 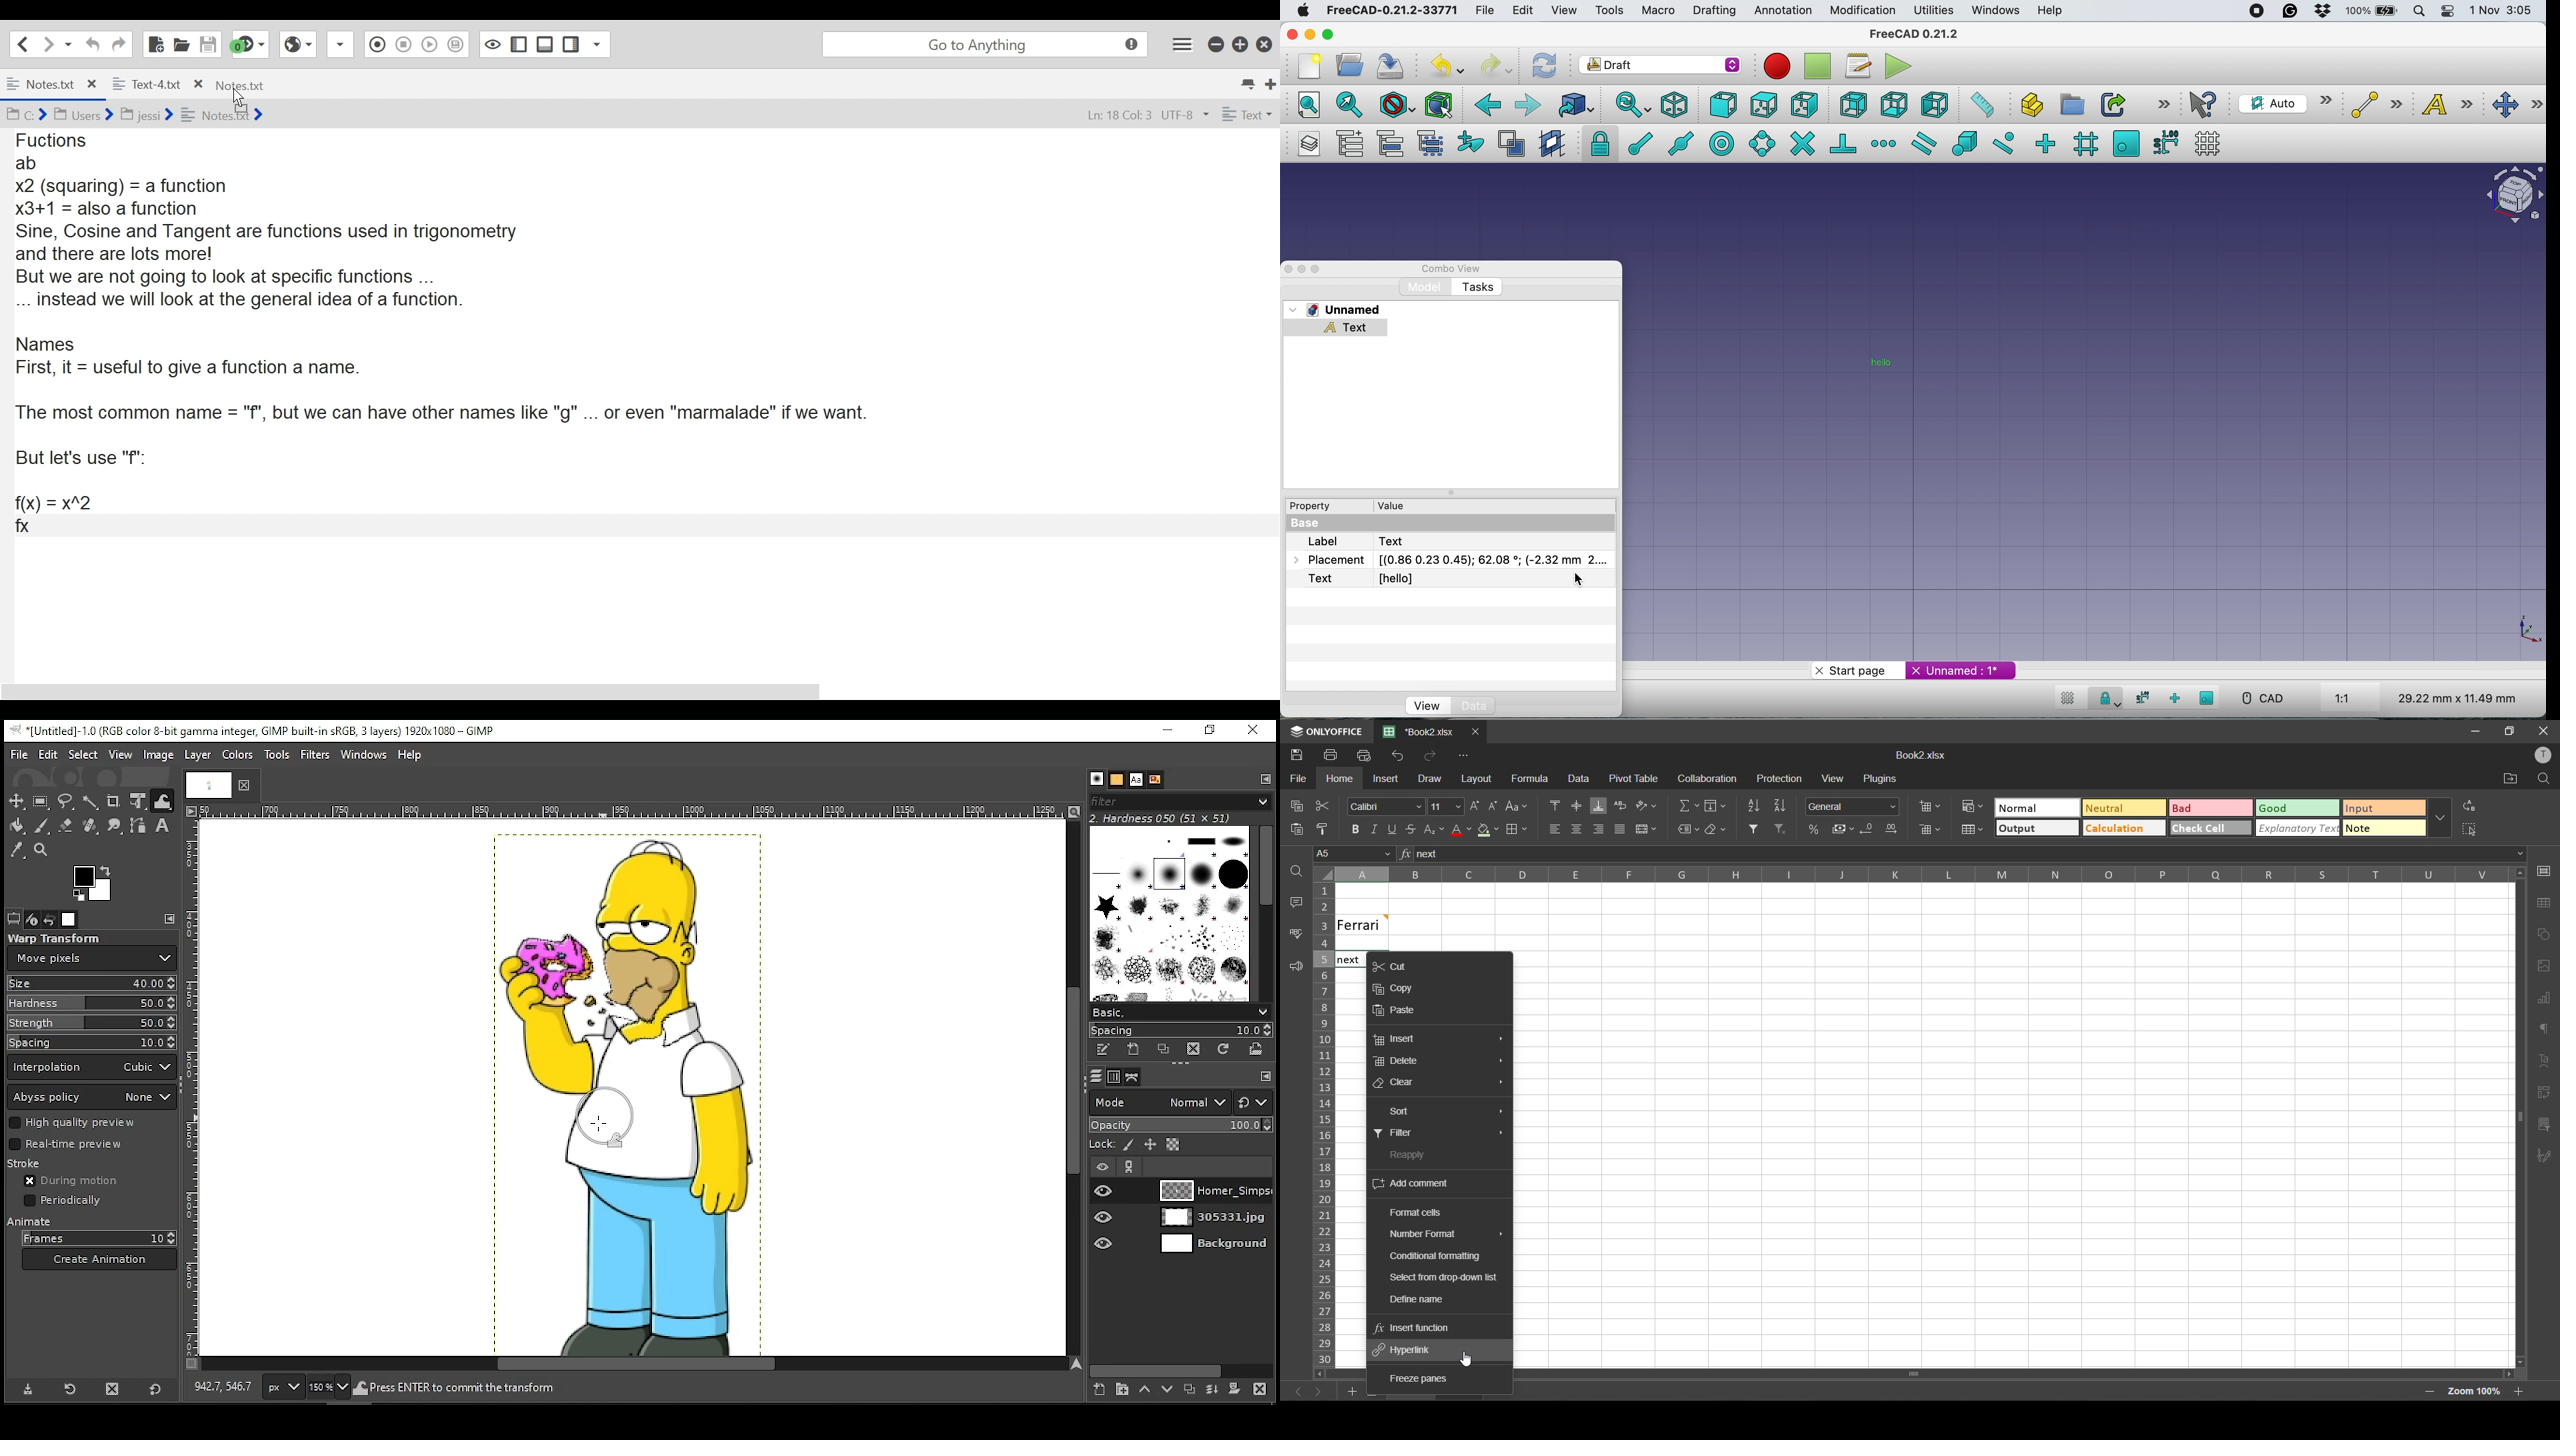 What do you see at coordinates (1557, 807) in the screenshot?
I see `align top` at bounding box center [1557, 807].